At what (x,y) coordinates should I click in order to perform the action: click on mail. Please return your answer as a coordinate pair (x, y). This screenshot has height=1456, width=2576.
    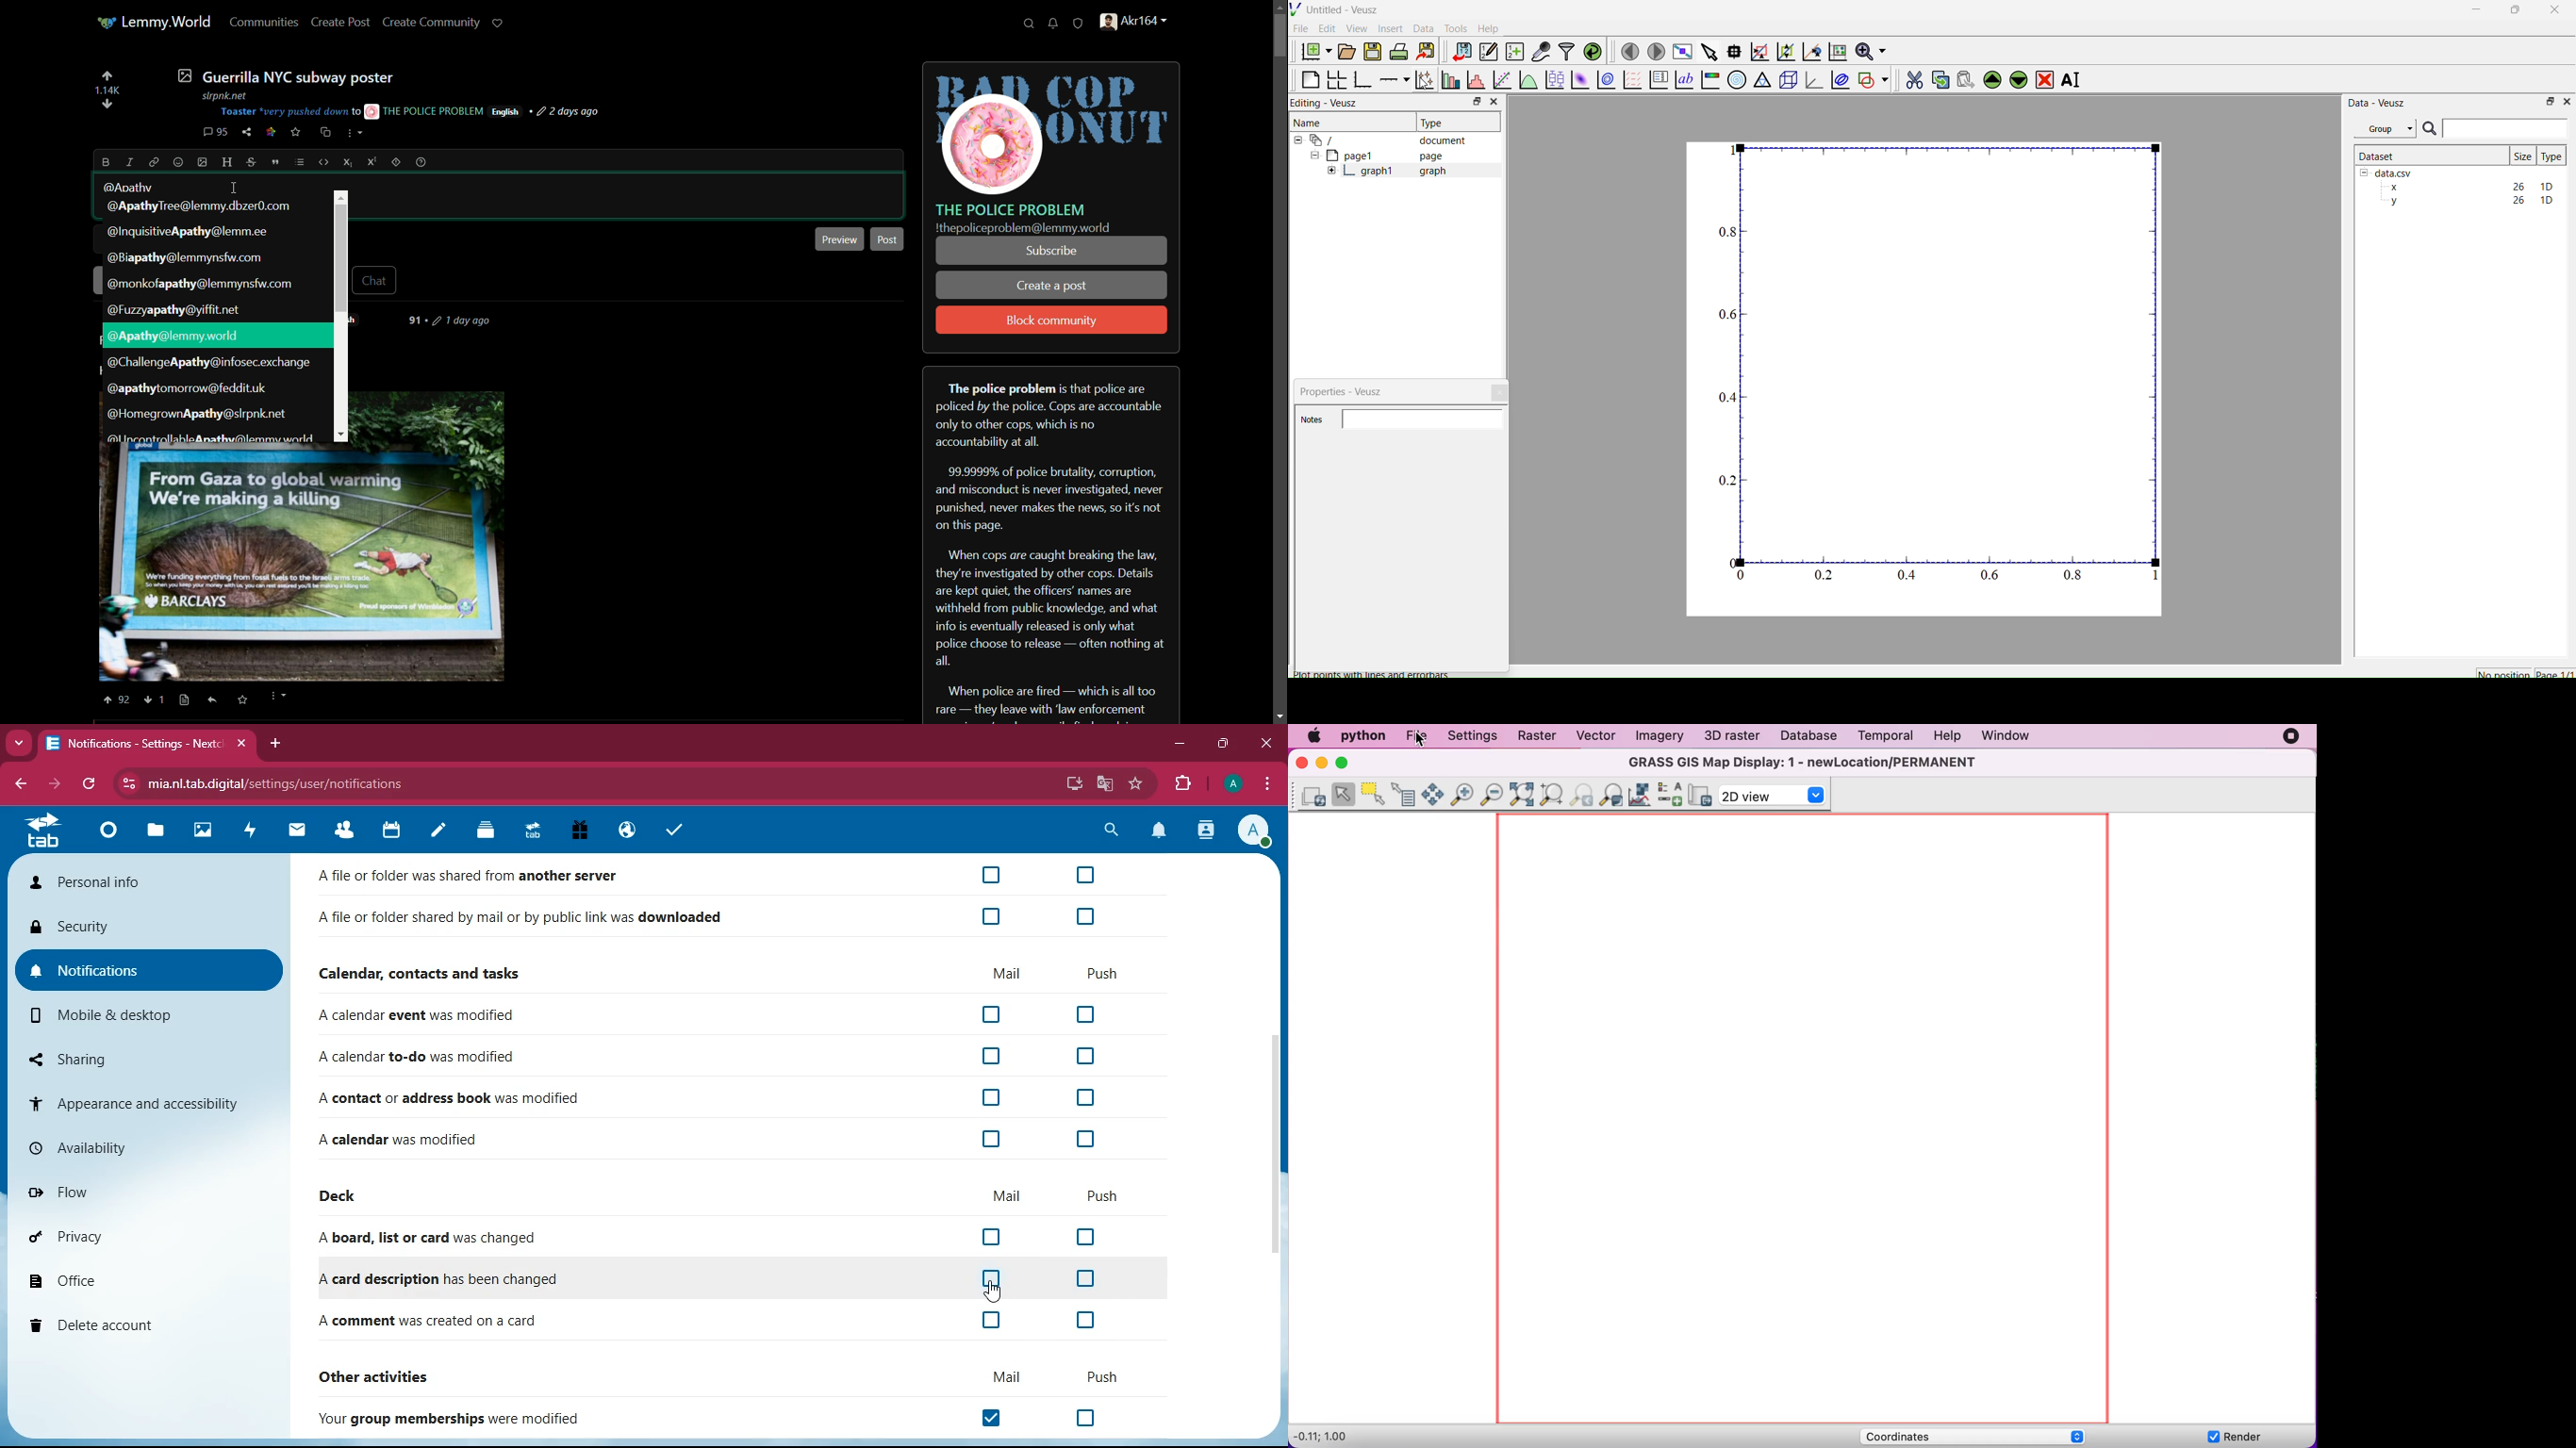
    Looking at the image, I should click on (1005, 974).